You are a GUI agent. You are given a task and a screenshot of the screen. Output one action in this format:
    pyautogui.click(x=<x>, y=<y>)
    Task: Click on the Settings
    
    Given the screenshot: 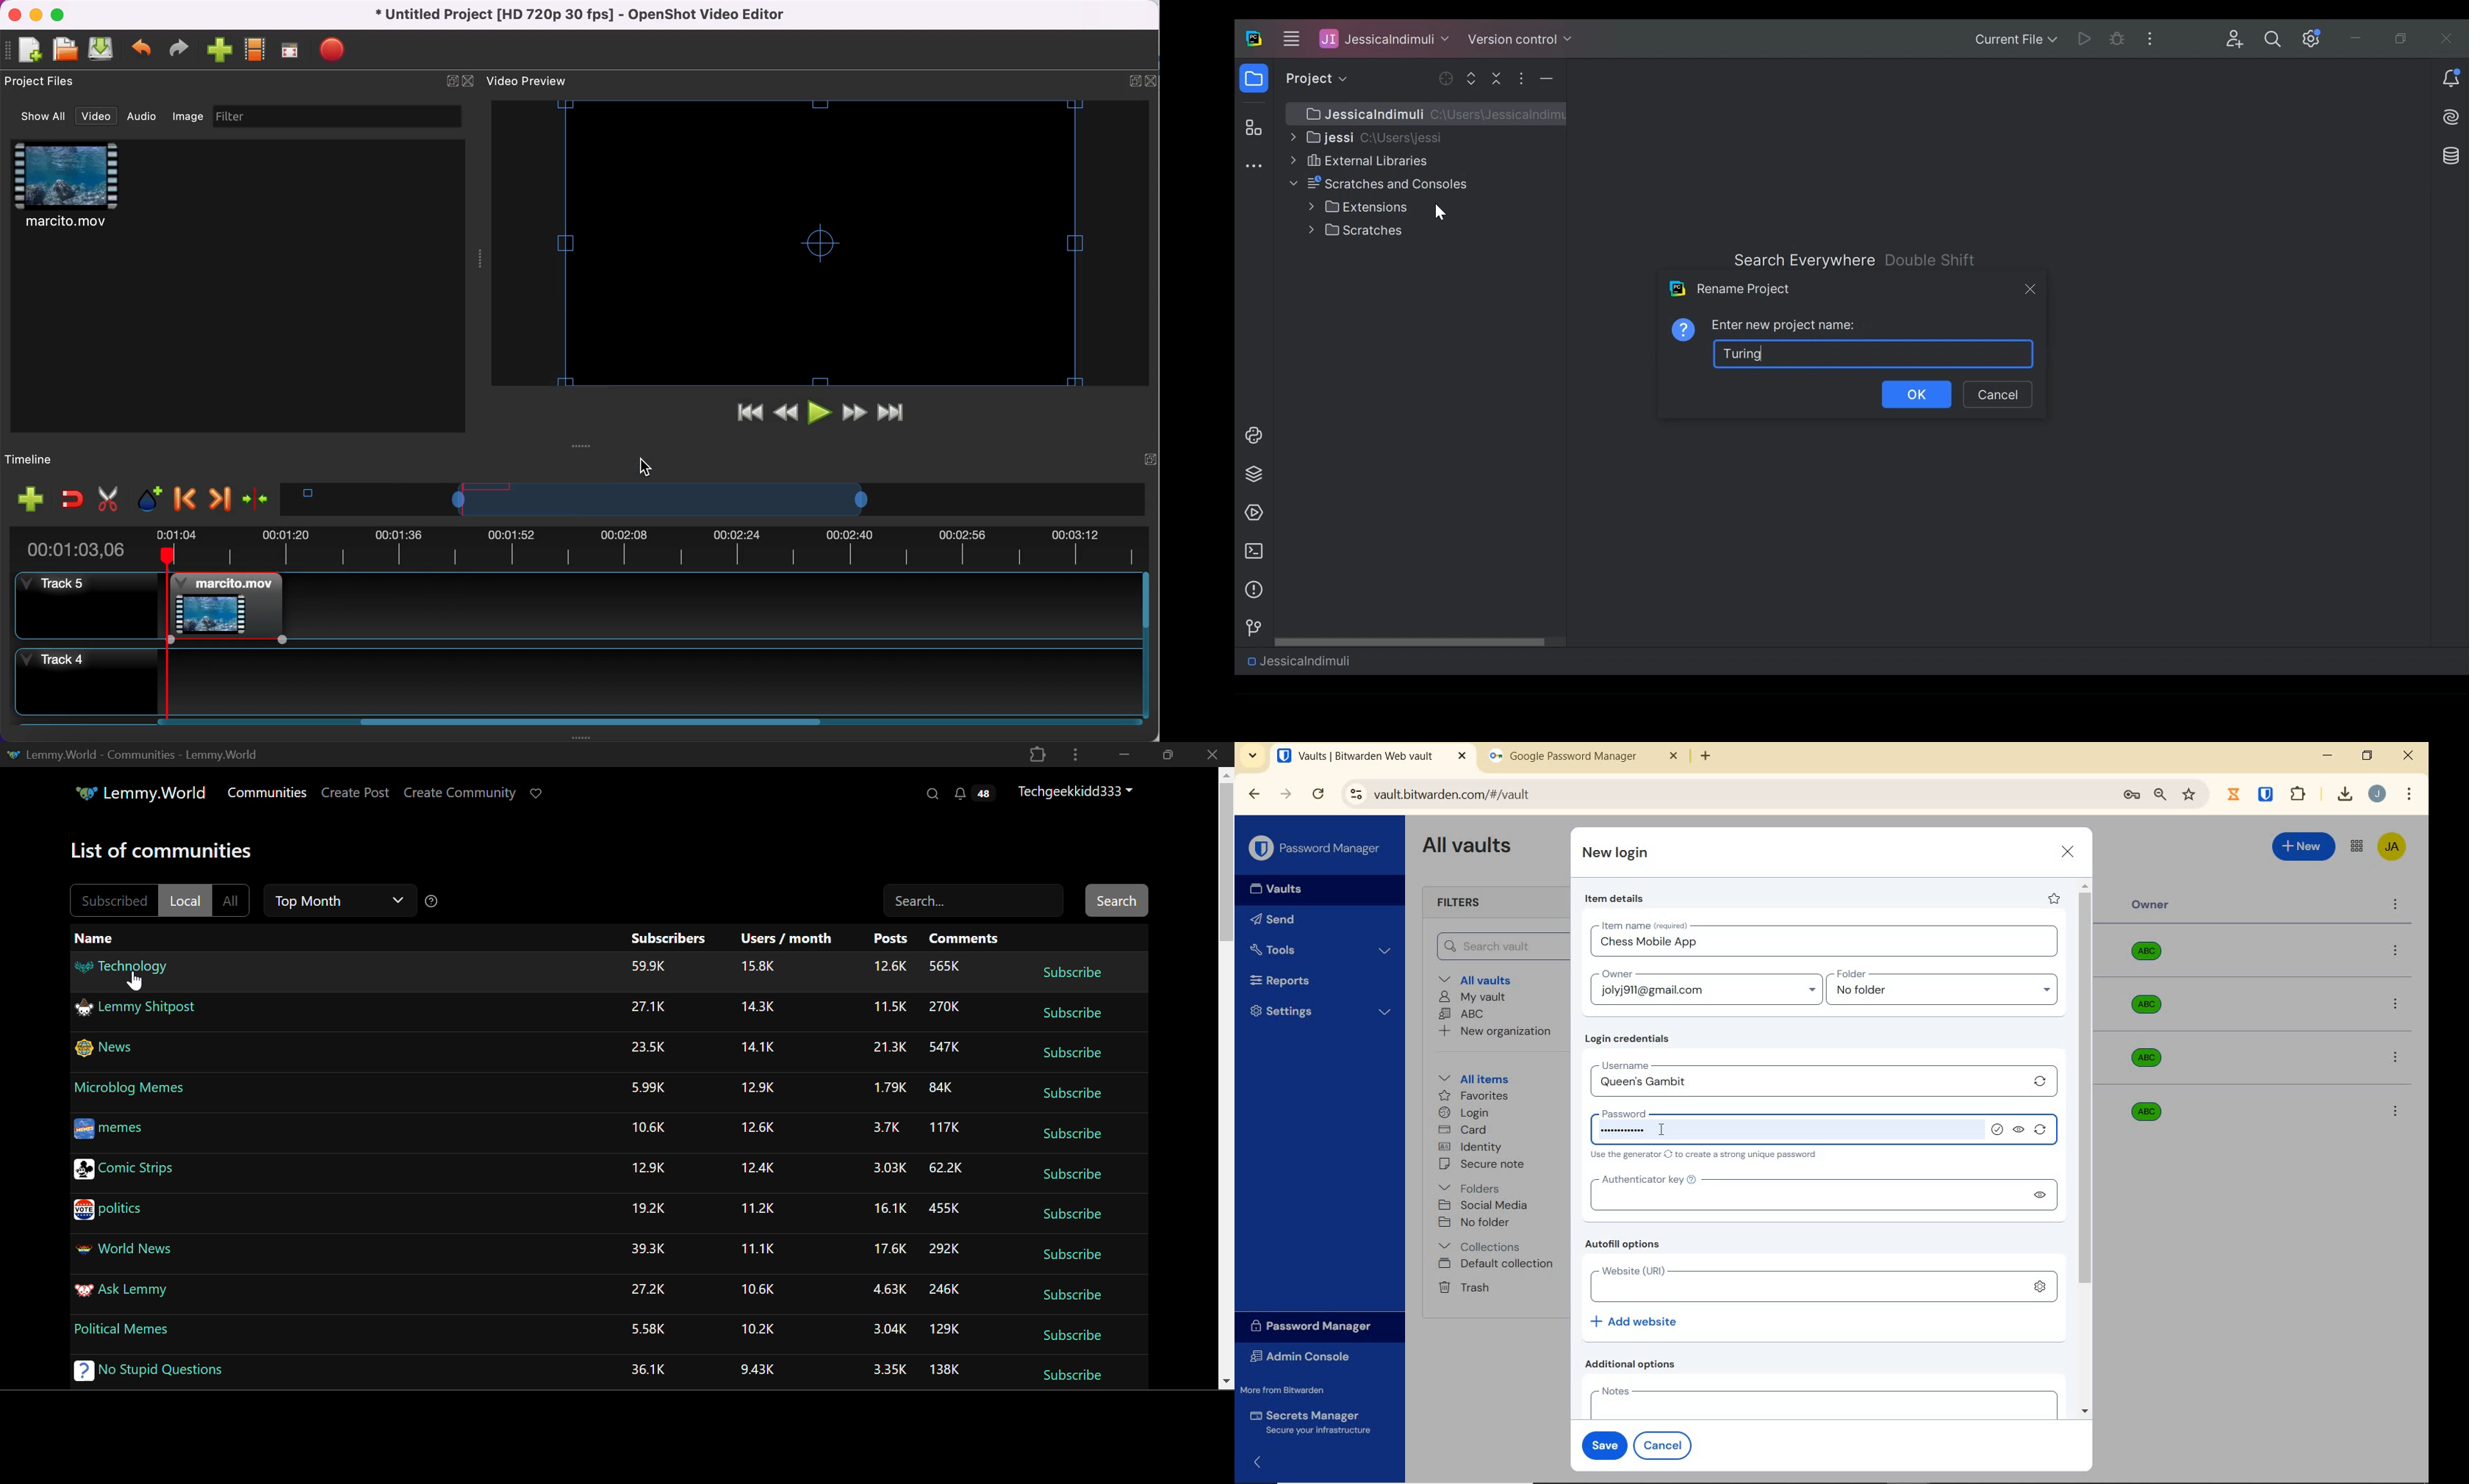 What is the action you would take?
    pyautogui.click(x=2312, y=39)
    